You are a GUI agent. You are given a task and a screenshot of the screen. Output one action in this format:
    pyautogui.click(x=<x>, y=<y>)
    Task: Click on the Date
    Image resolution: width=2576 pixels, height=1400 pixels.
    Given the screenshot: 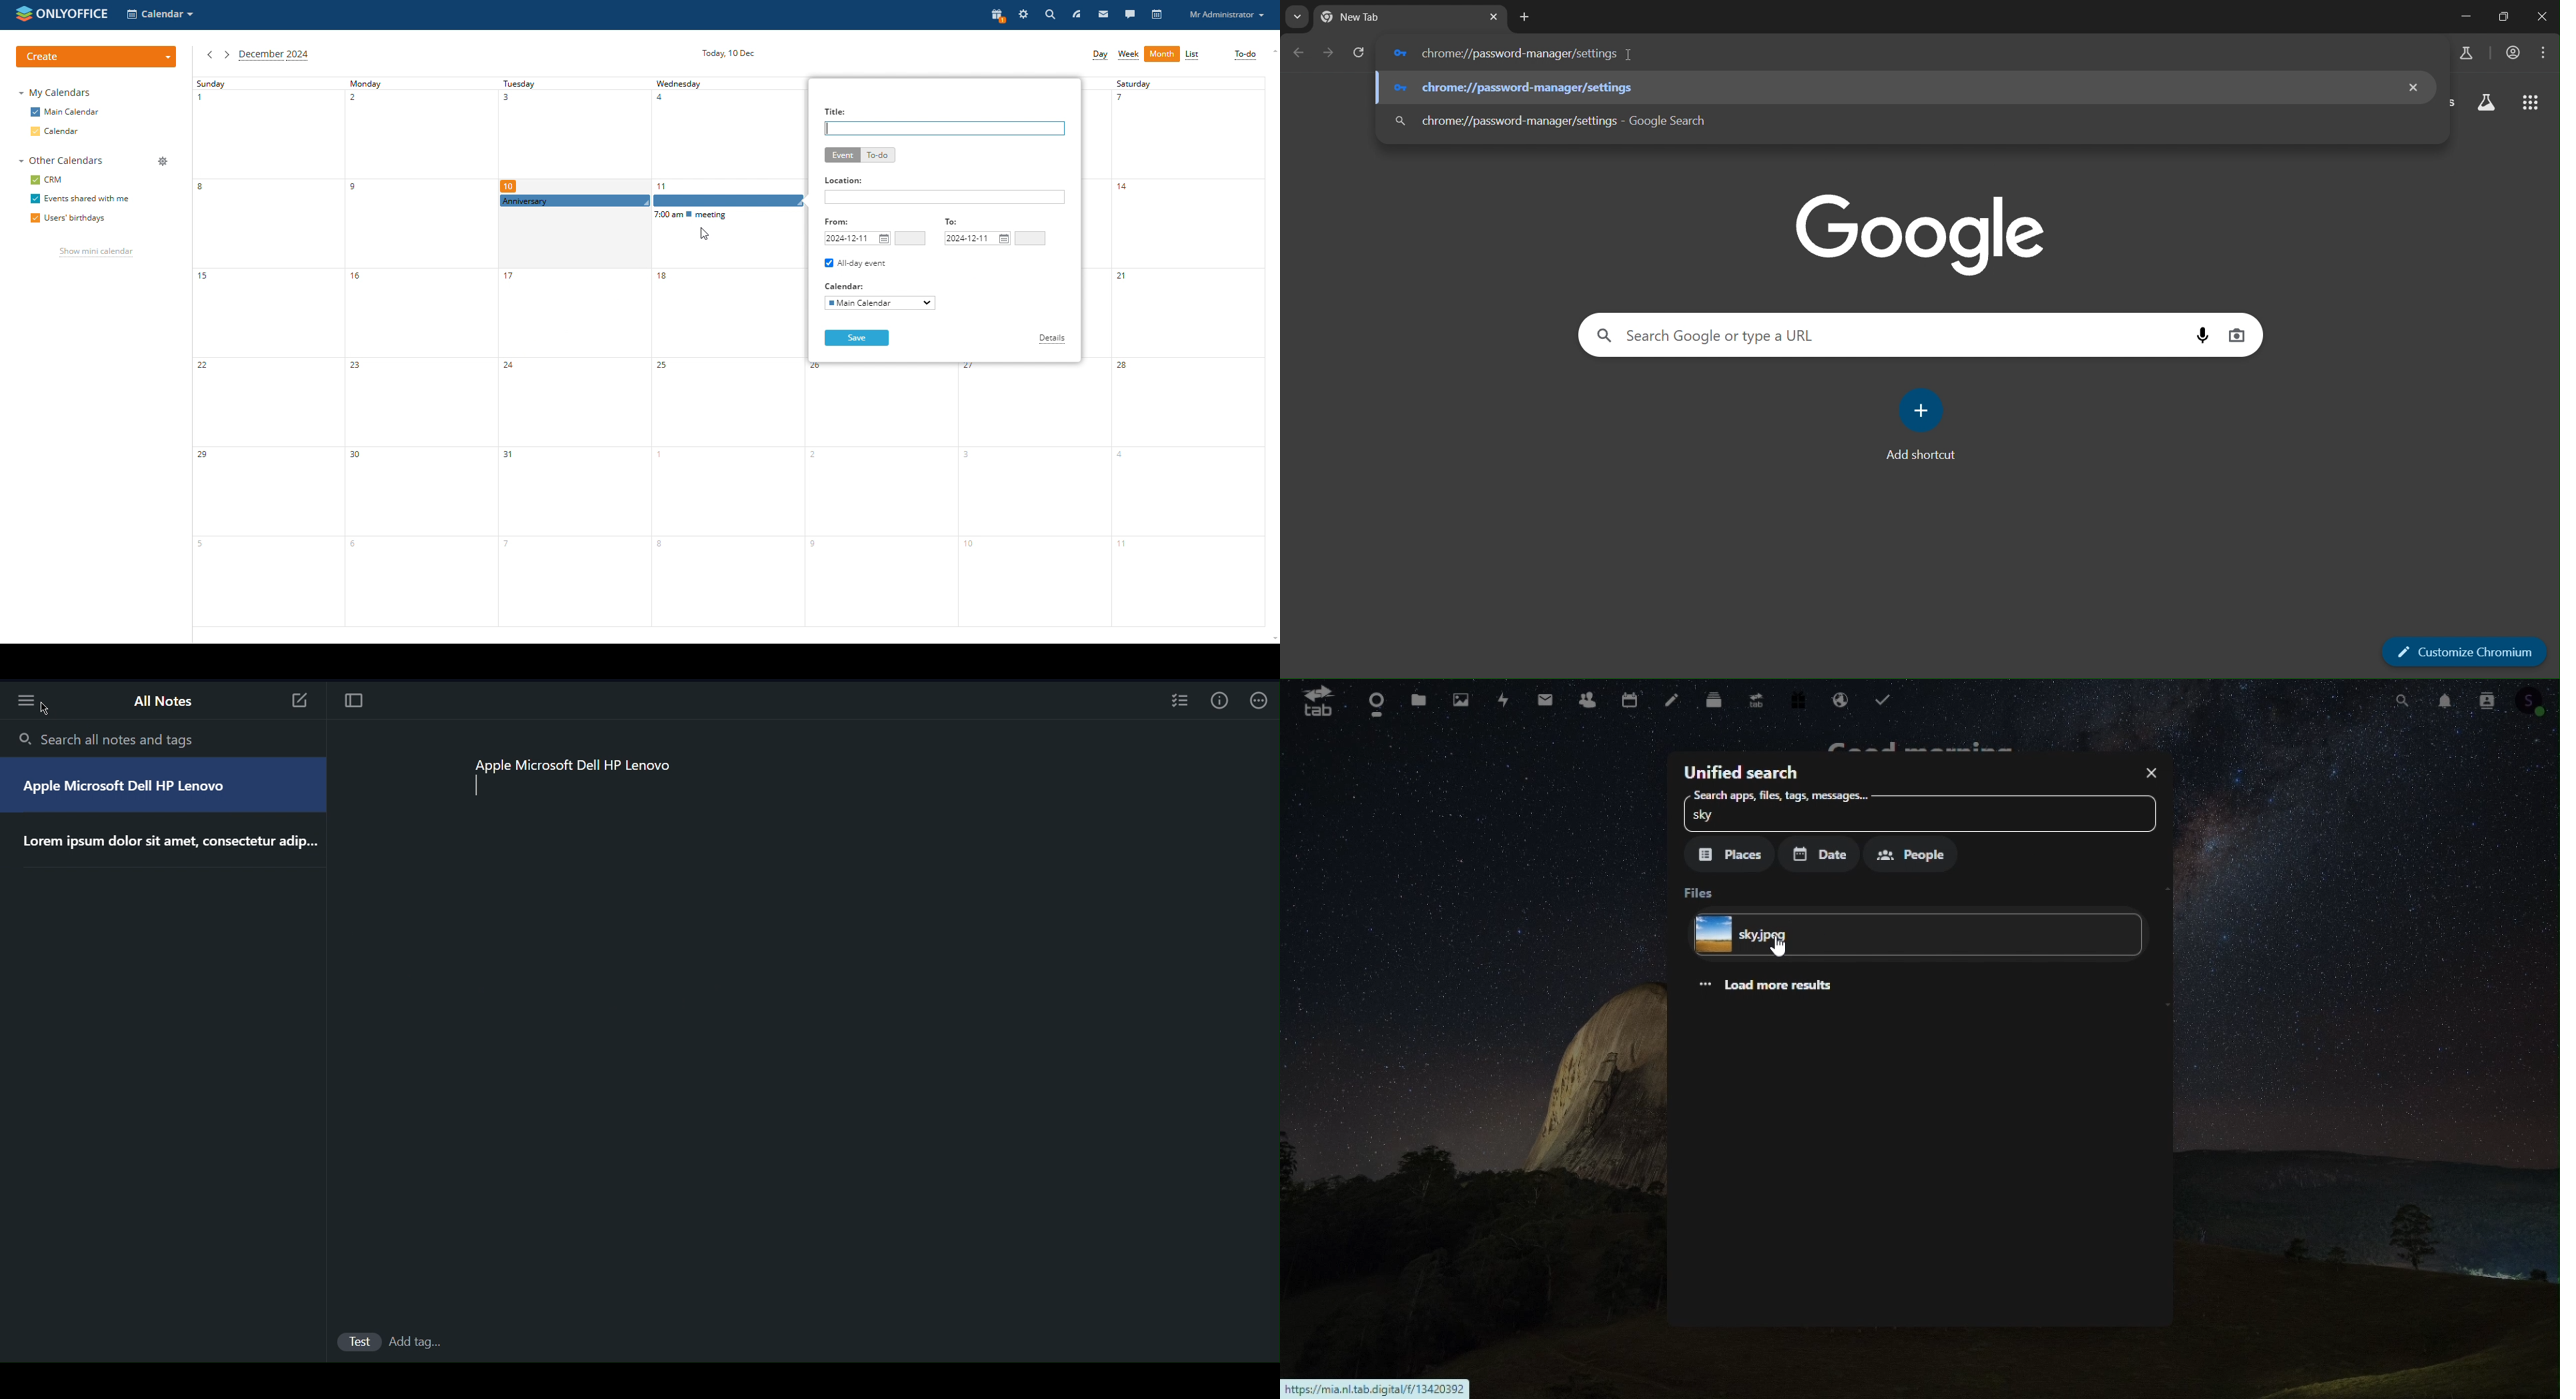 What is the action you would take?
    pyautogui.click(x=1817, y=854)
    